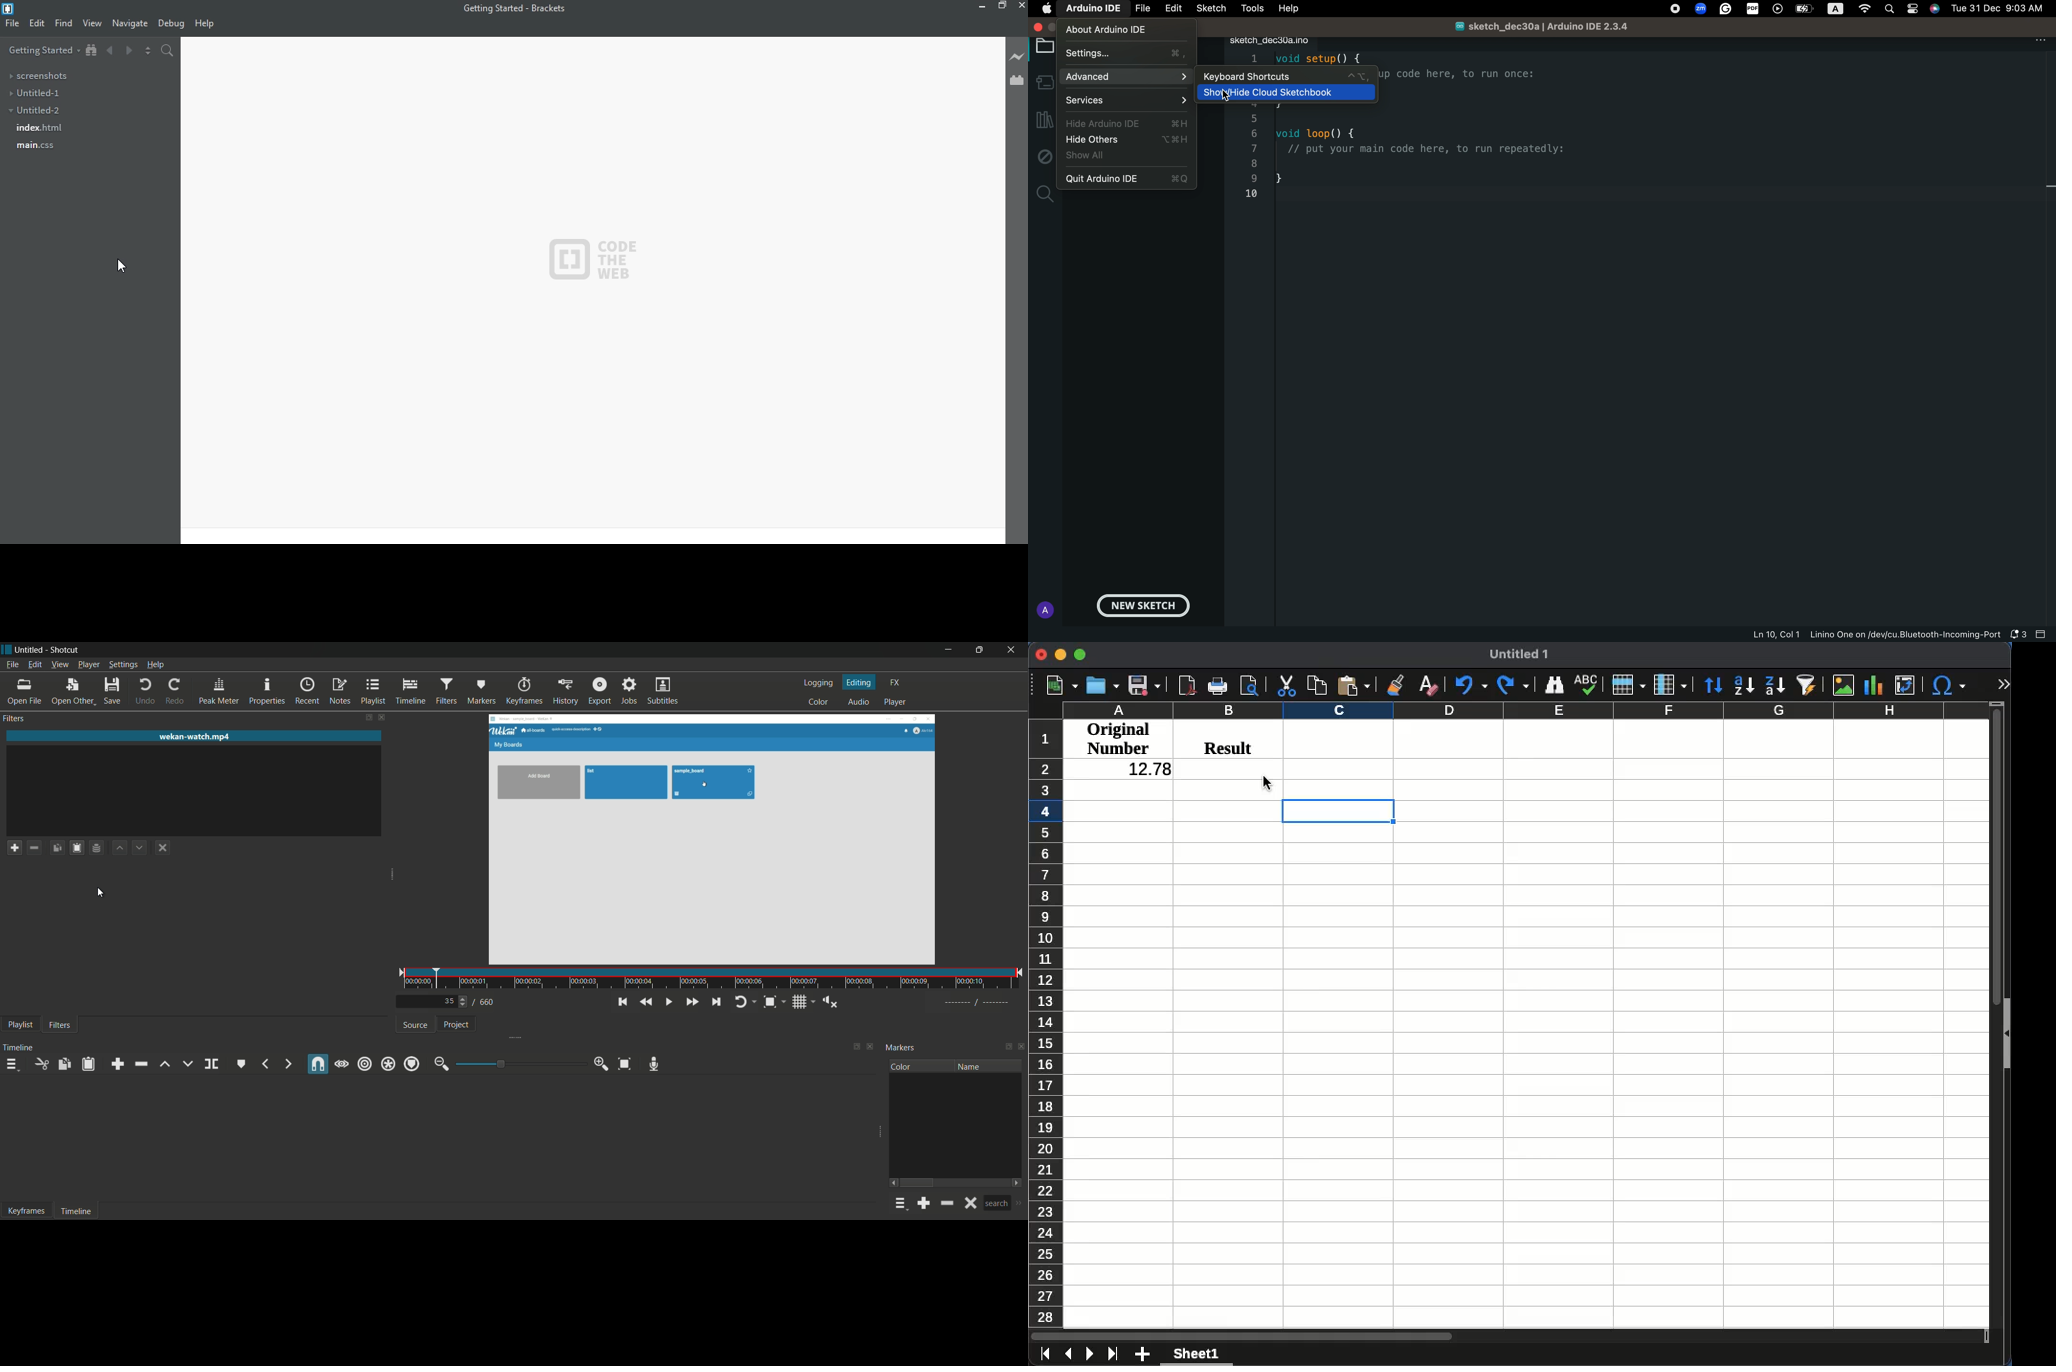  What do you see at coordinates (308, 692) in the screenshot?
I see `recent` at bounding box center [308, 692].